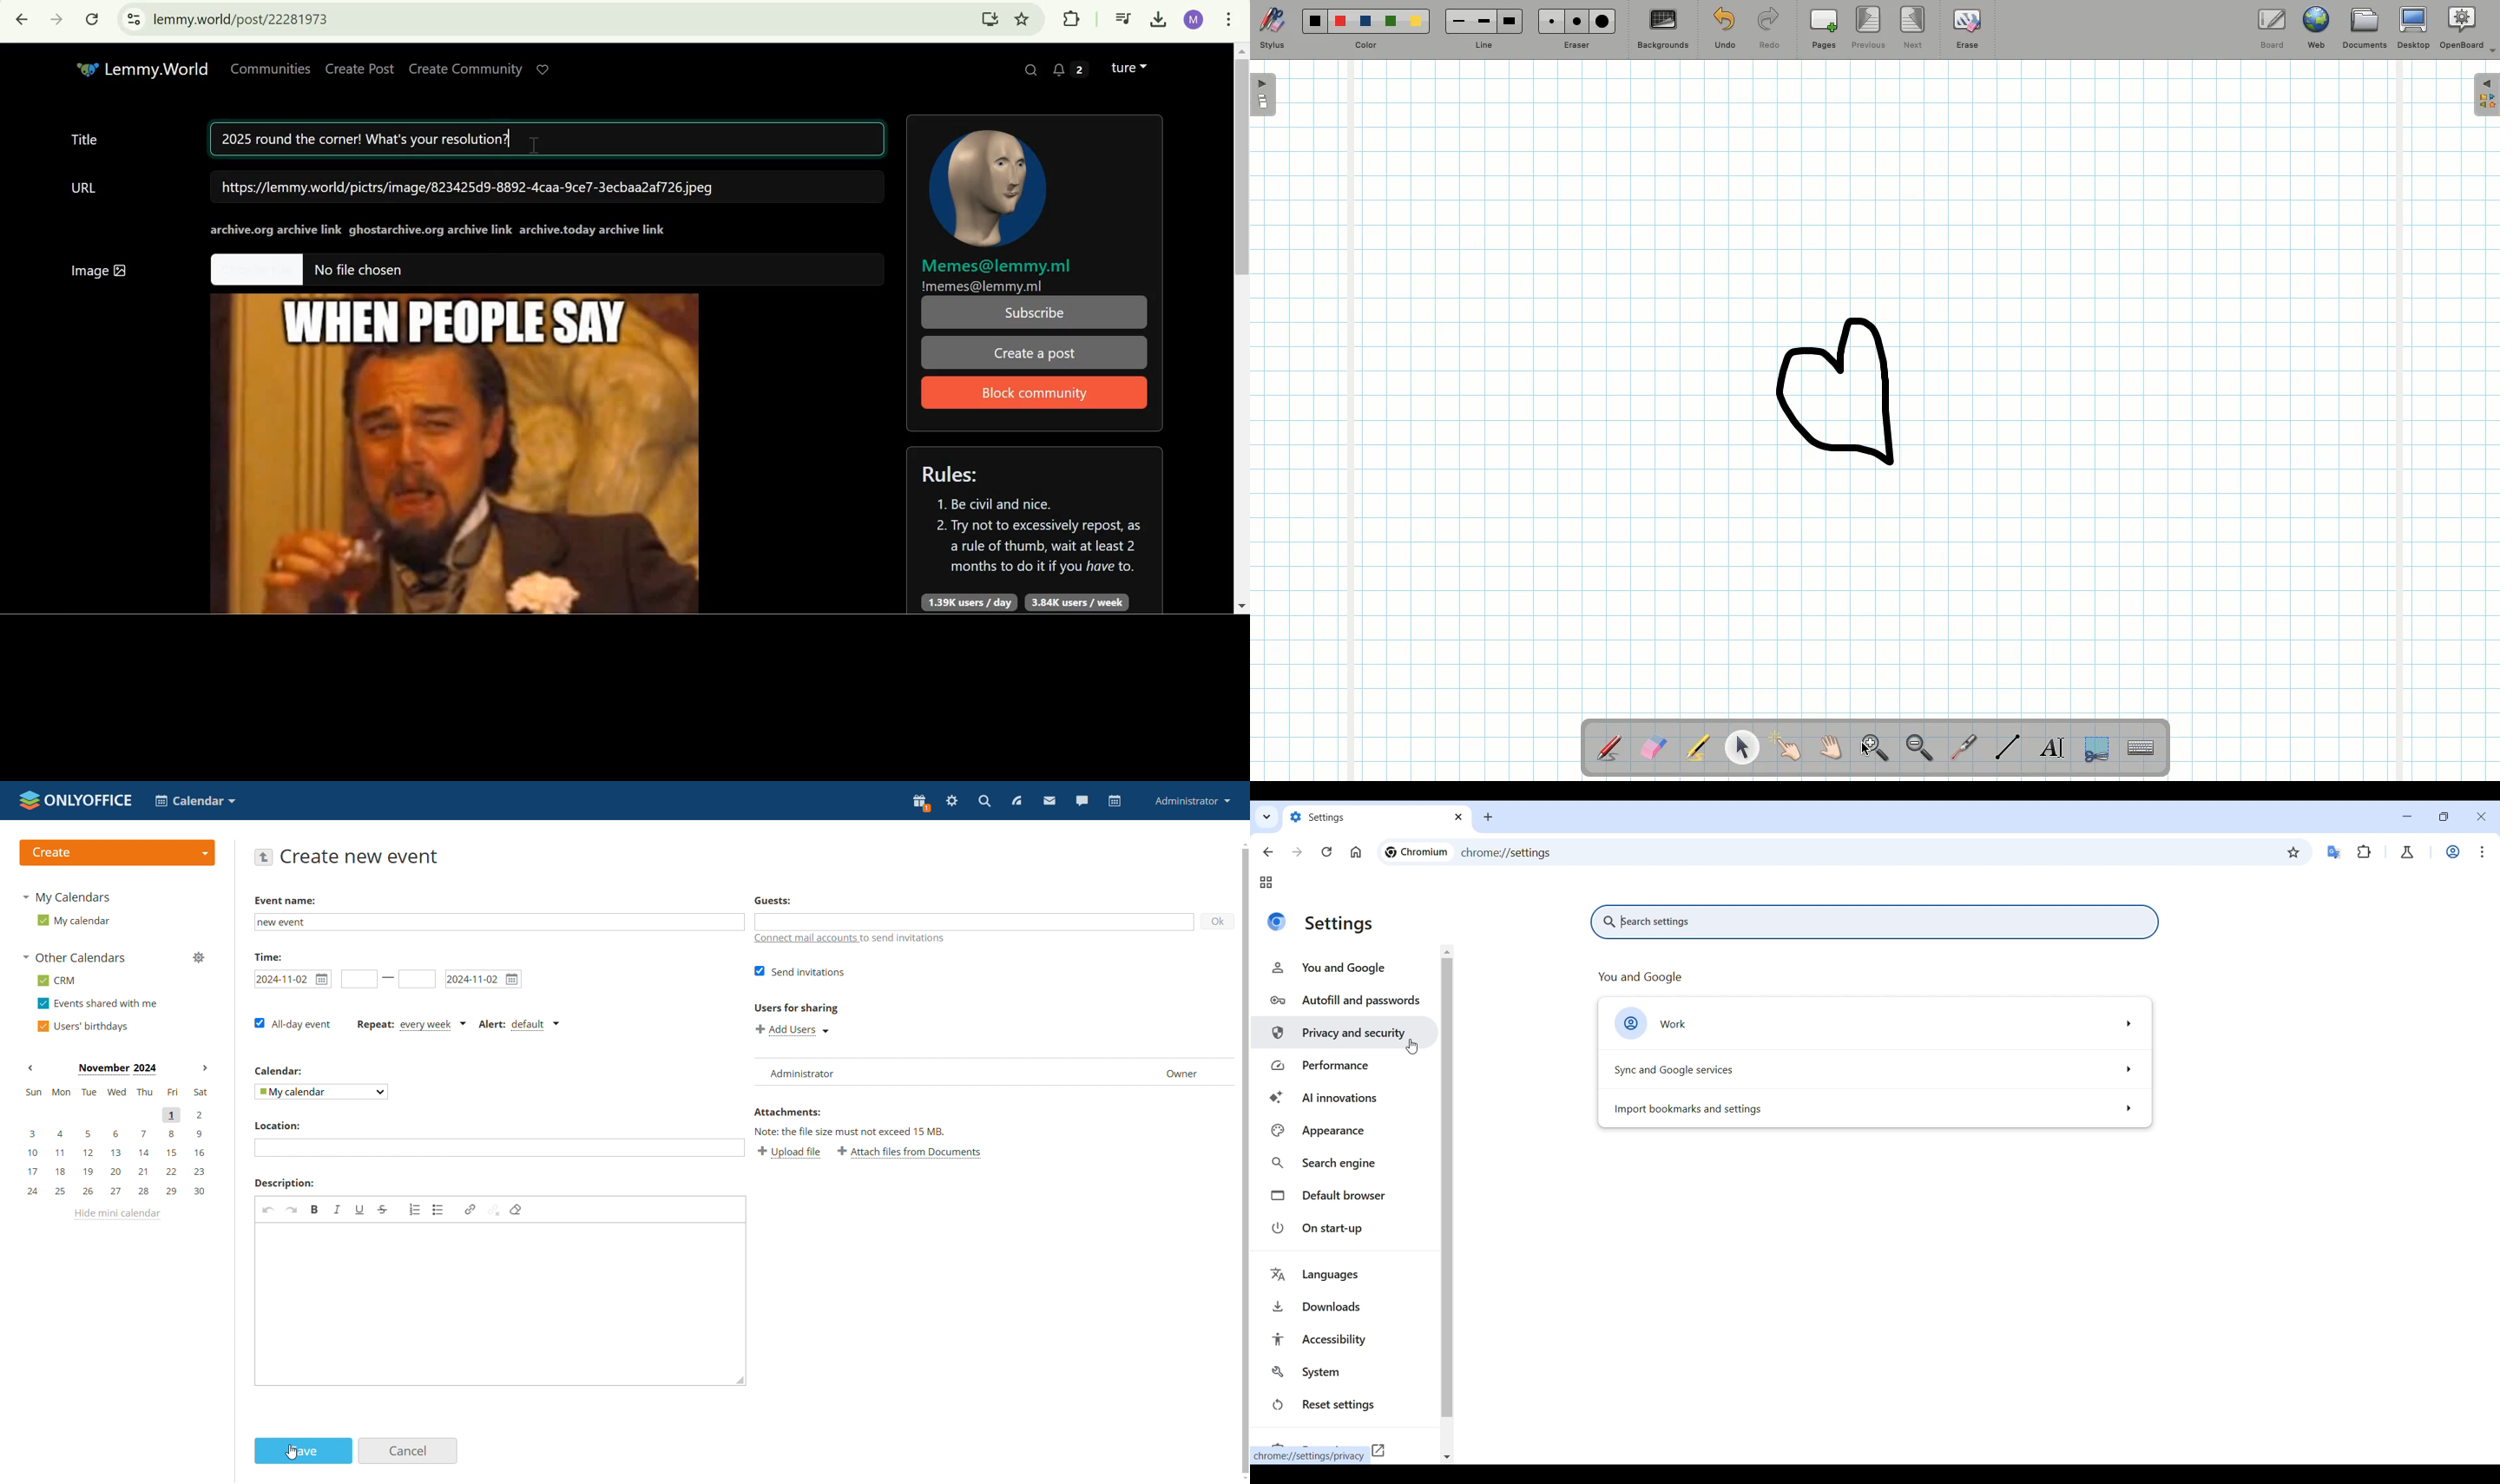 Image resolution: width=2520 pixels, height=1484 pixels. What do you see at coordinates (1416, 852) in the screenshot?
I see `chromium` at bounding box center [1416, 852].